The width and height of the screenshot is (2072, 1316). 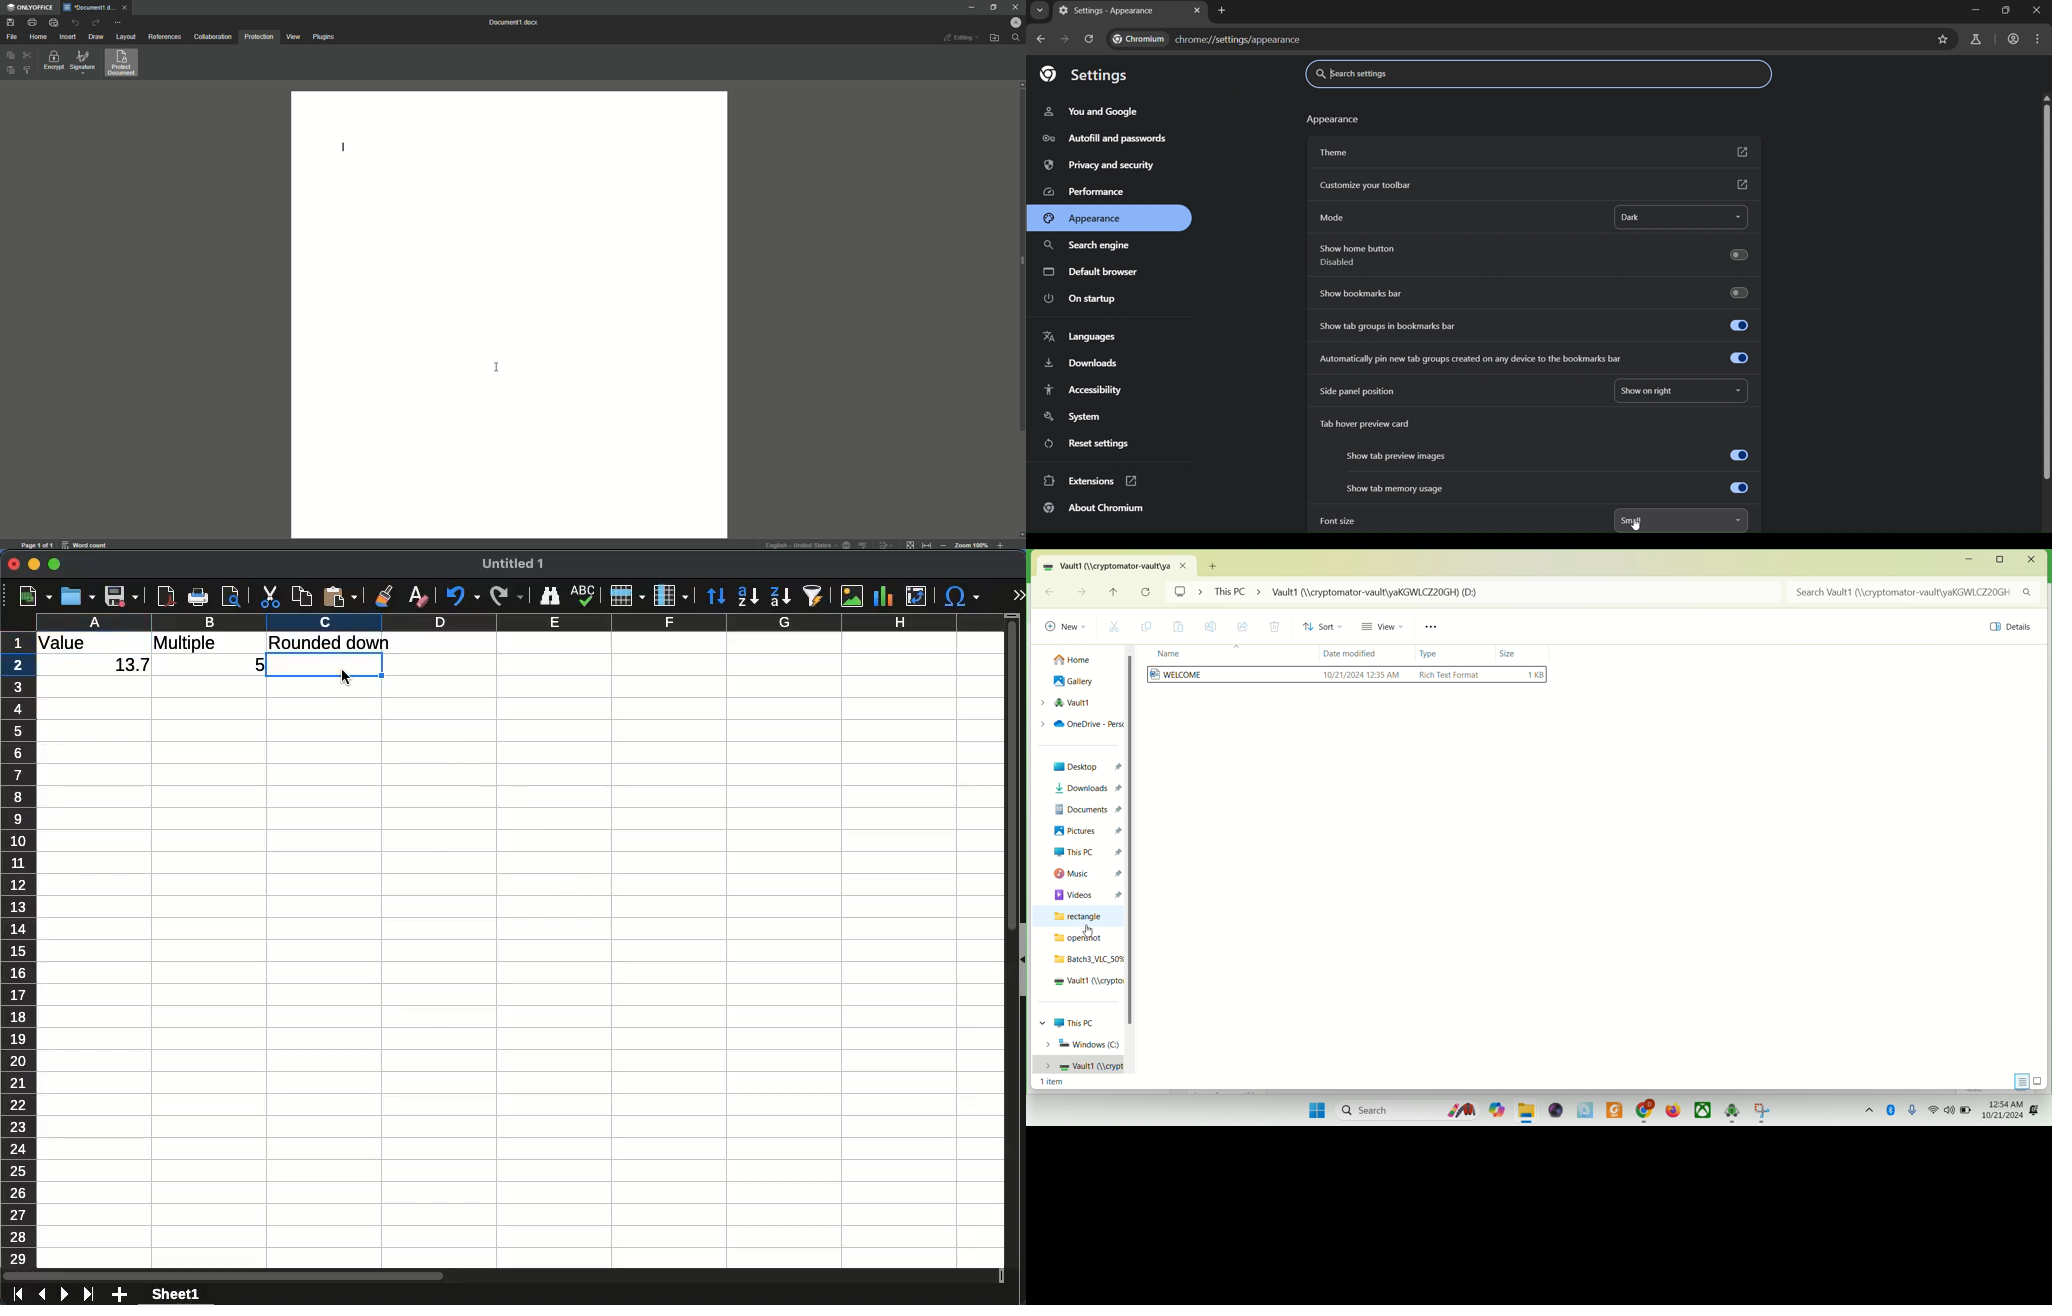 I want to click on search engine, so click(x=1090, y=247).